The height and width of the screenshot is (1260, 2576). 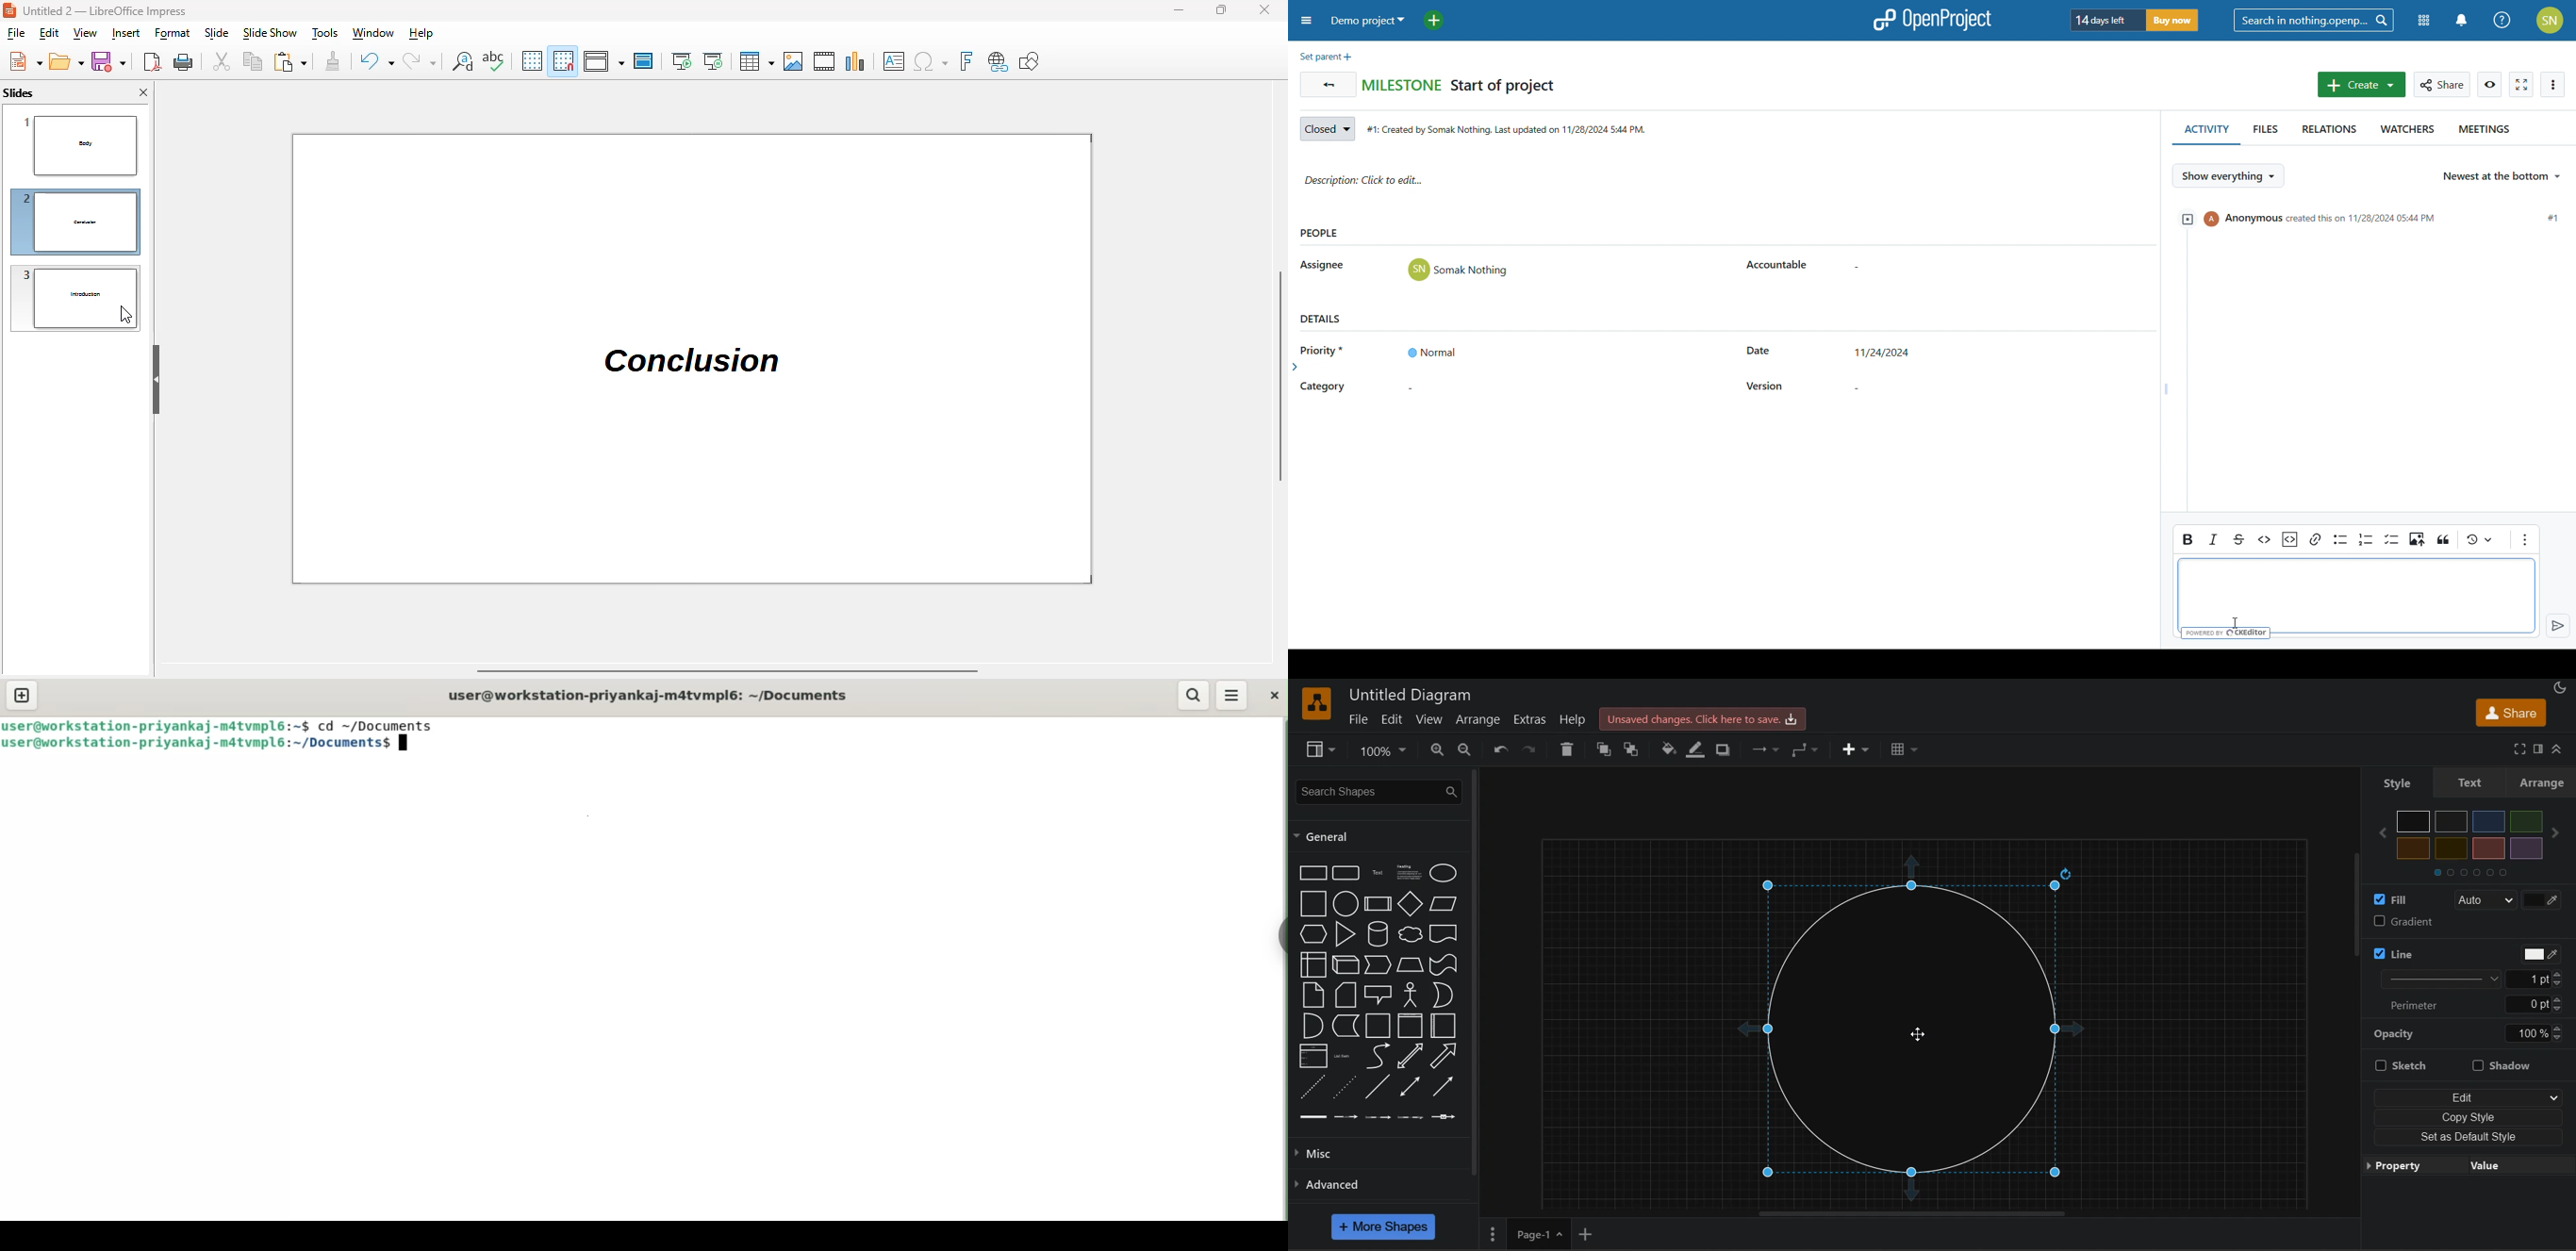 I want to click on gradient, so click(x=2471, y=924).